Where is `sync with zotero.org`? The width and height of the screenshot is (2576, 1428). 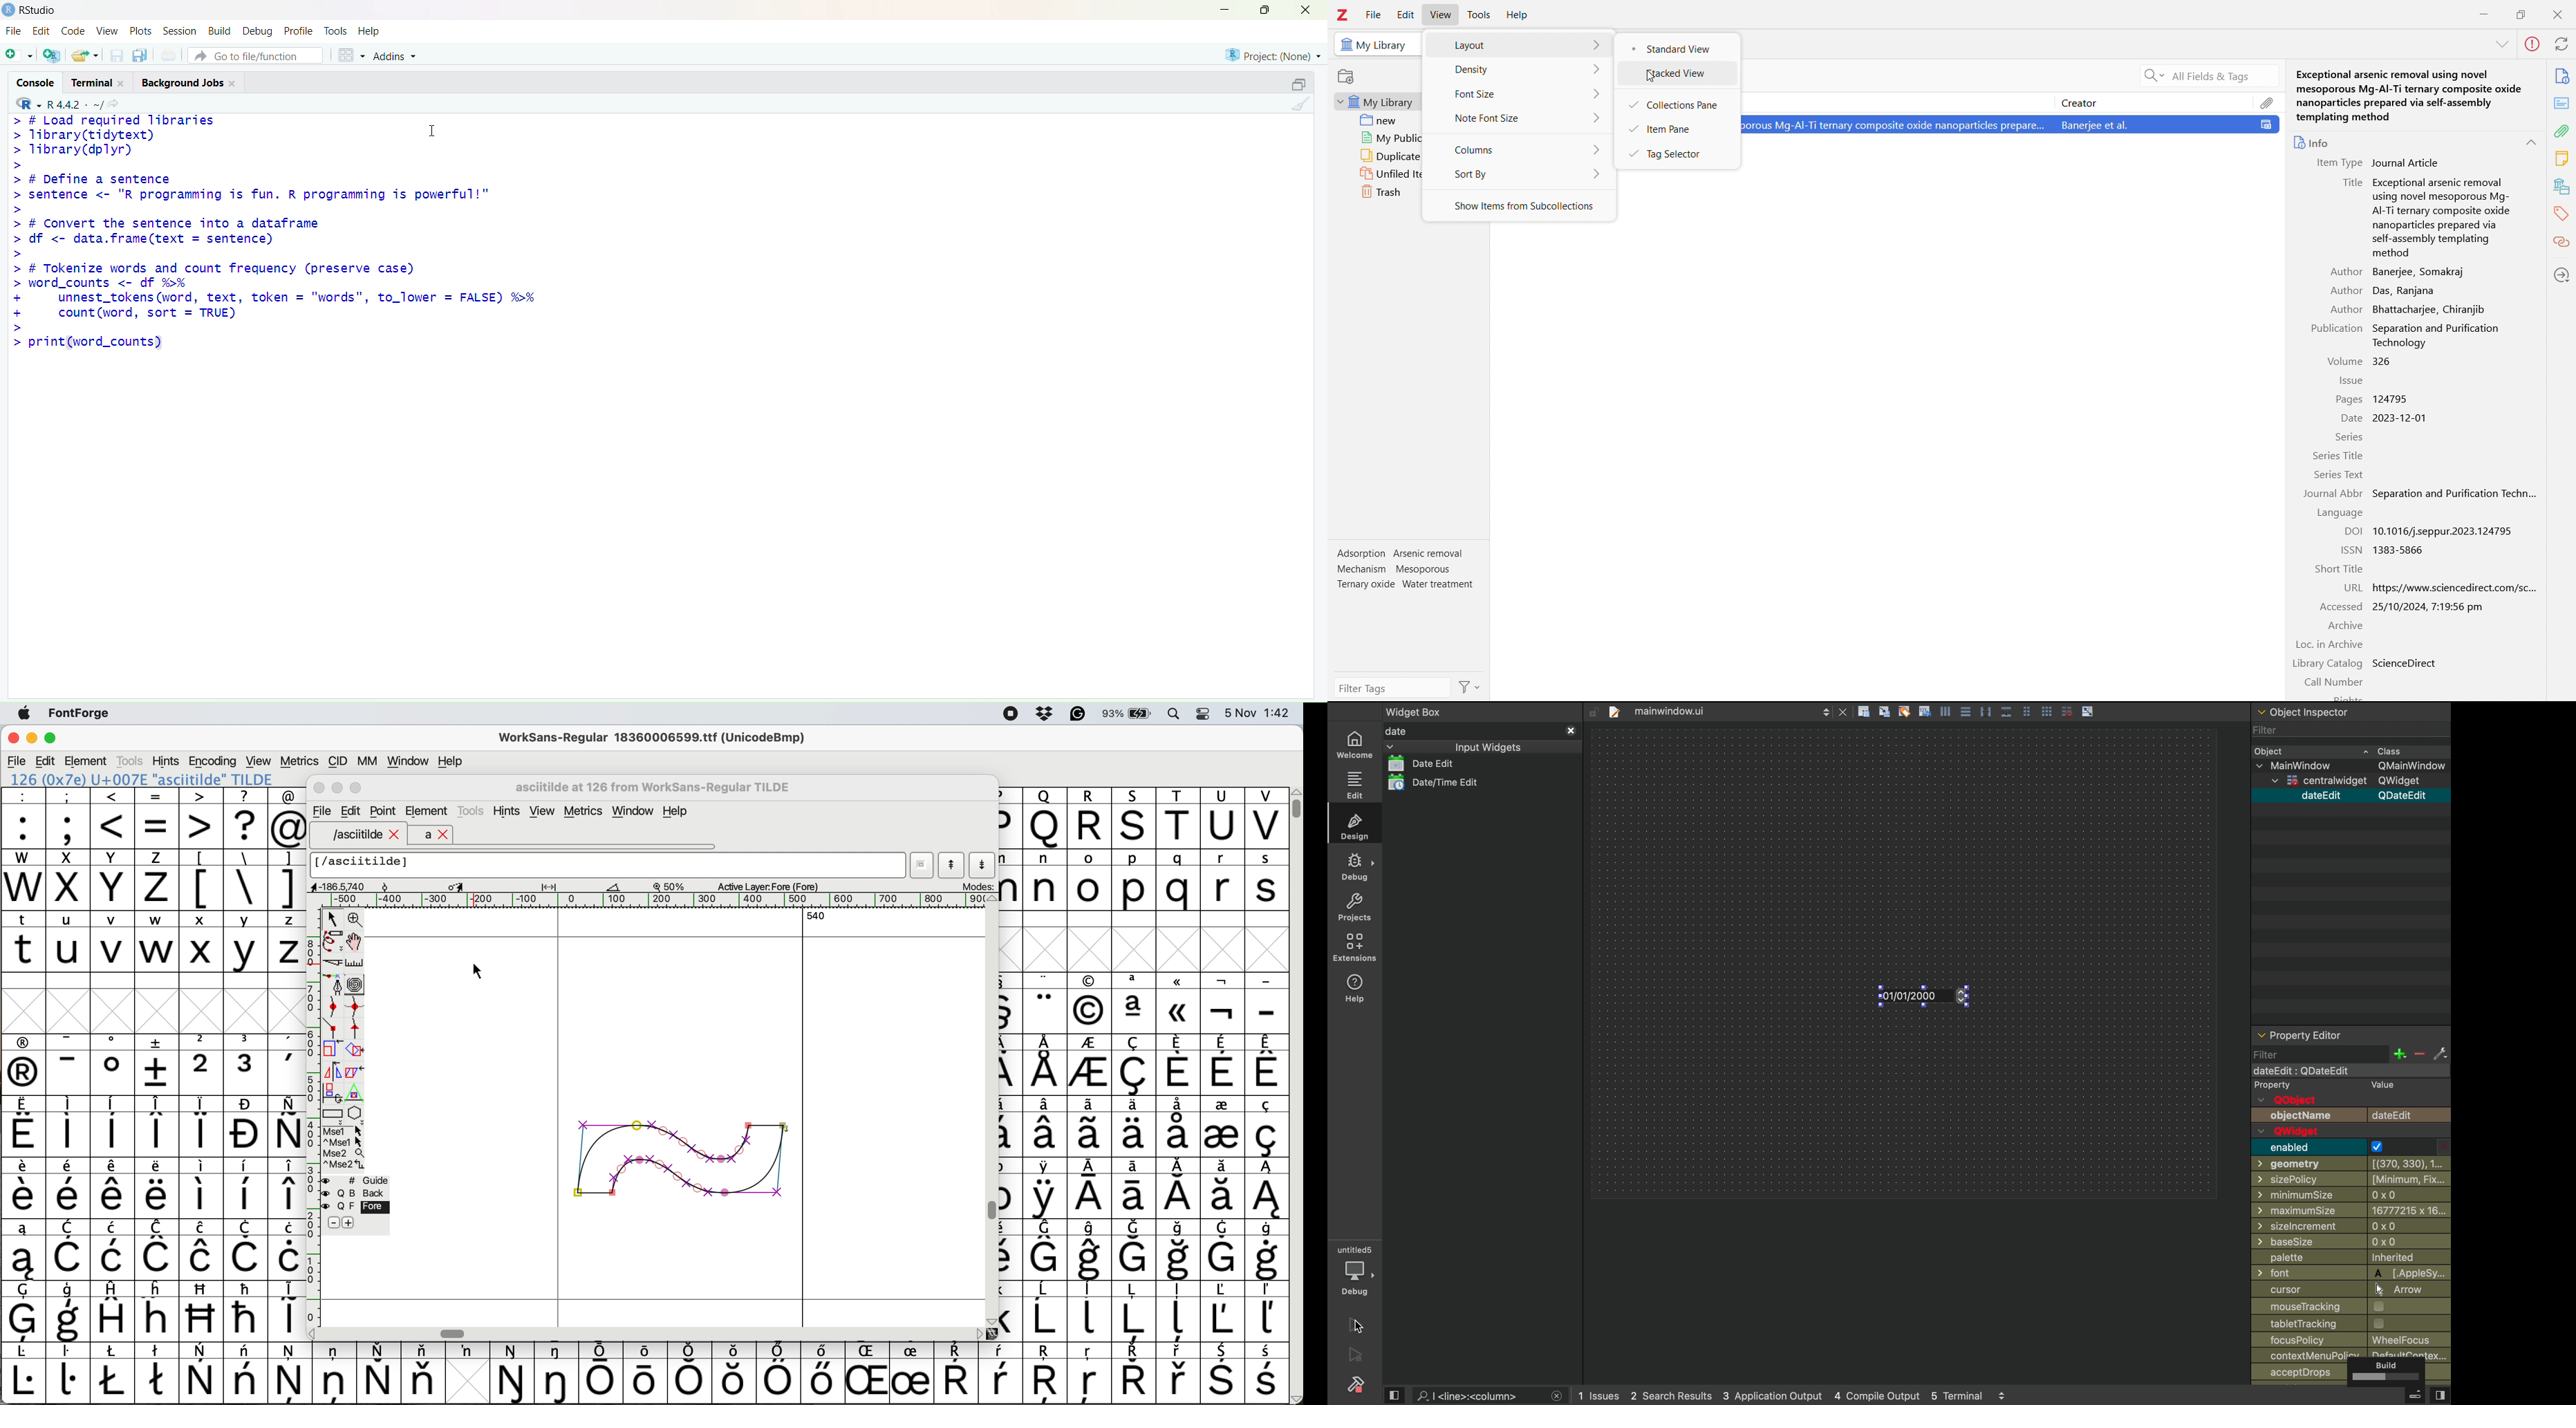
sync with zotero.org is located at coordinates (2562, 44).